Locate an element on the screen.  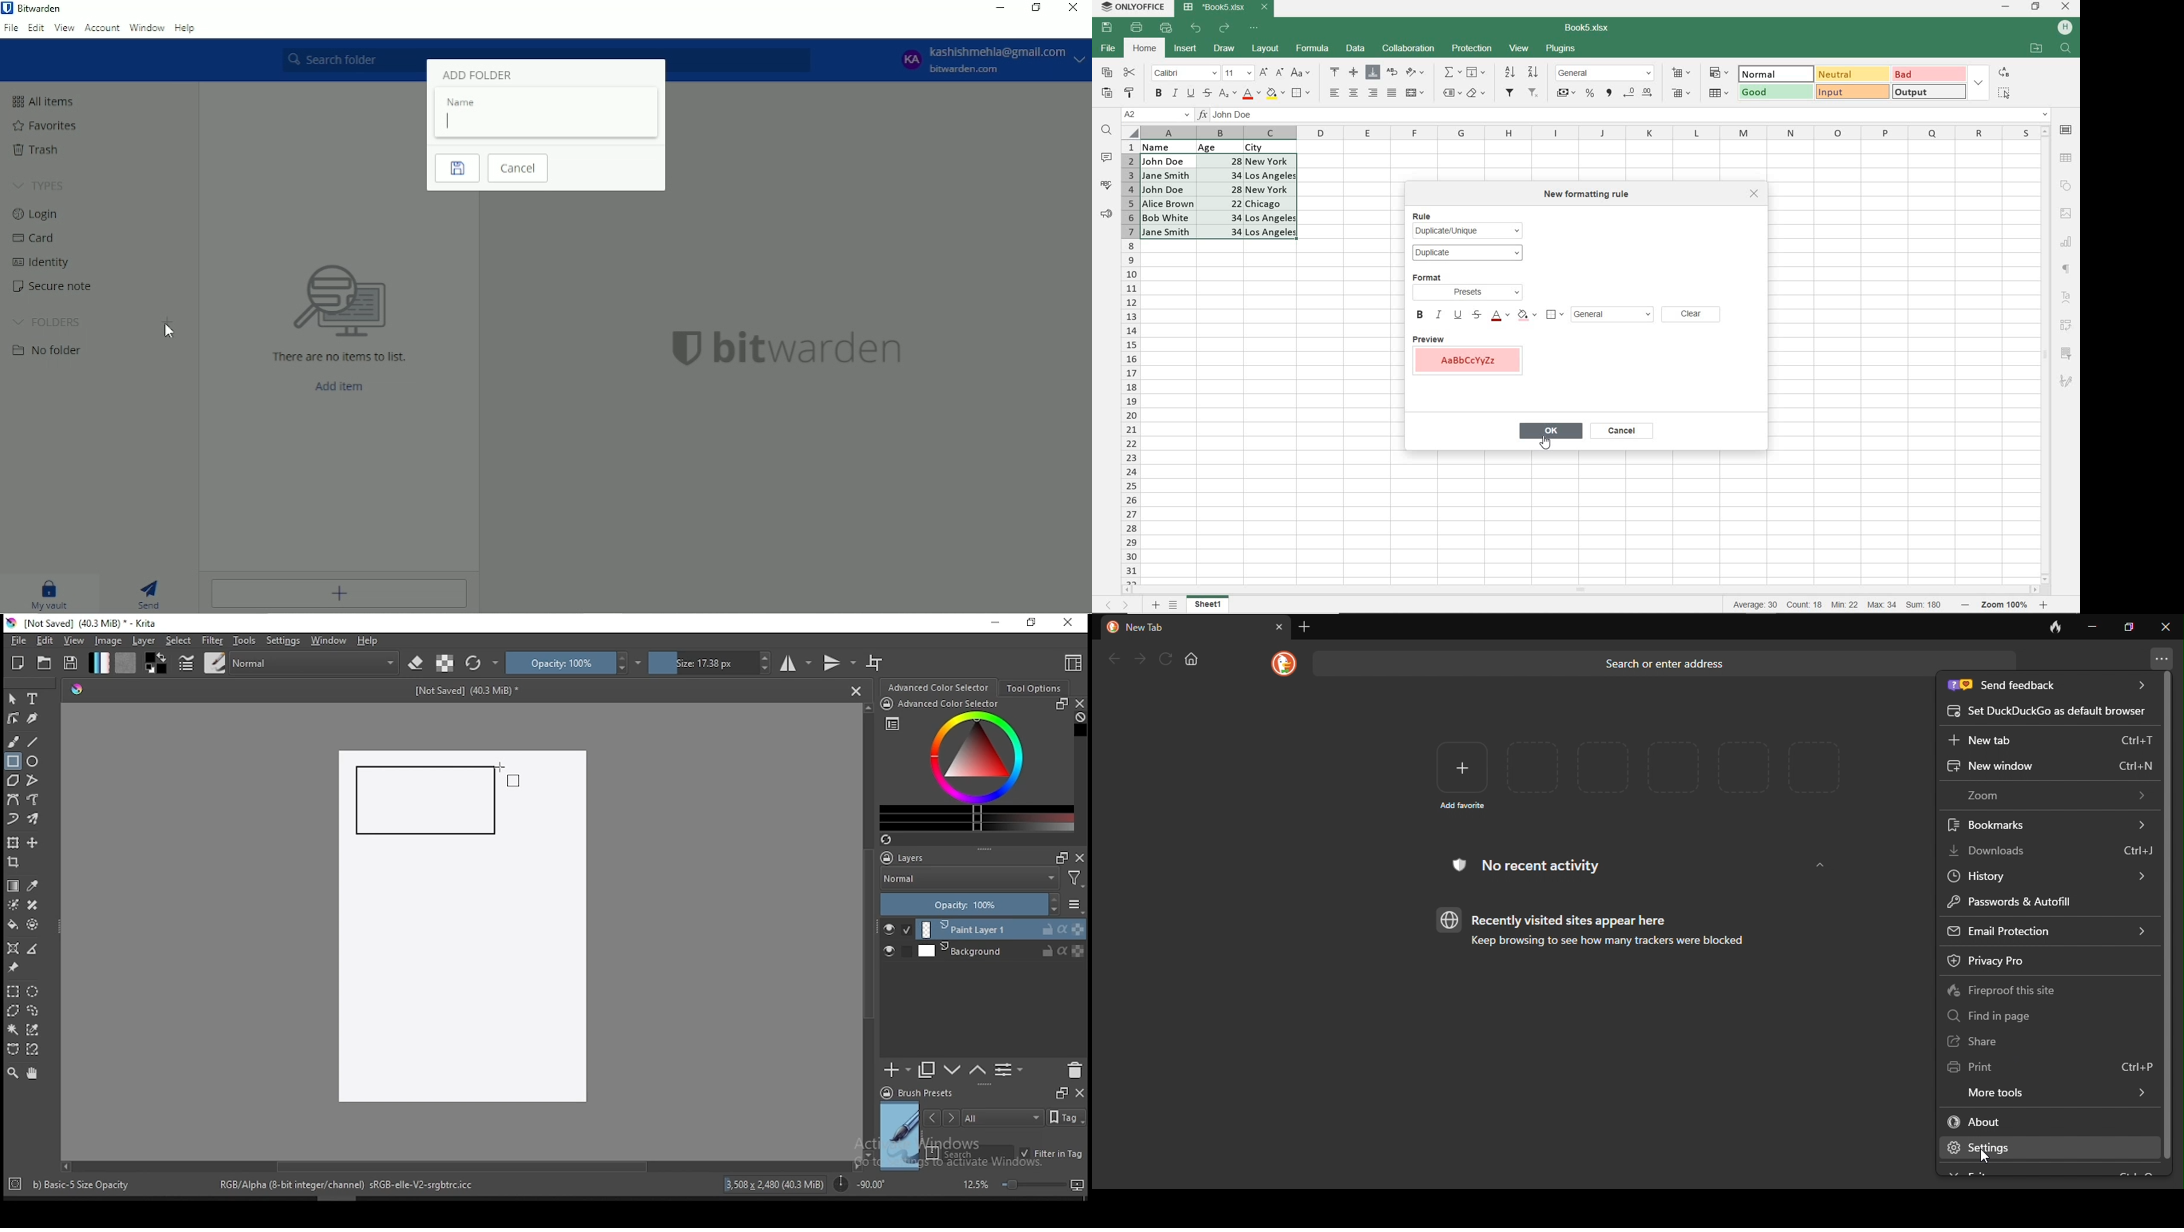
new window is located at coordinates (2047, 767).